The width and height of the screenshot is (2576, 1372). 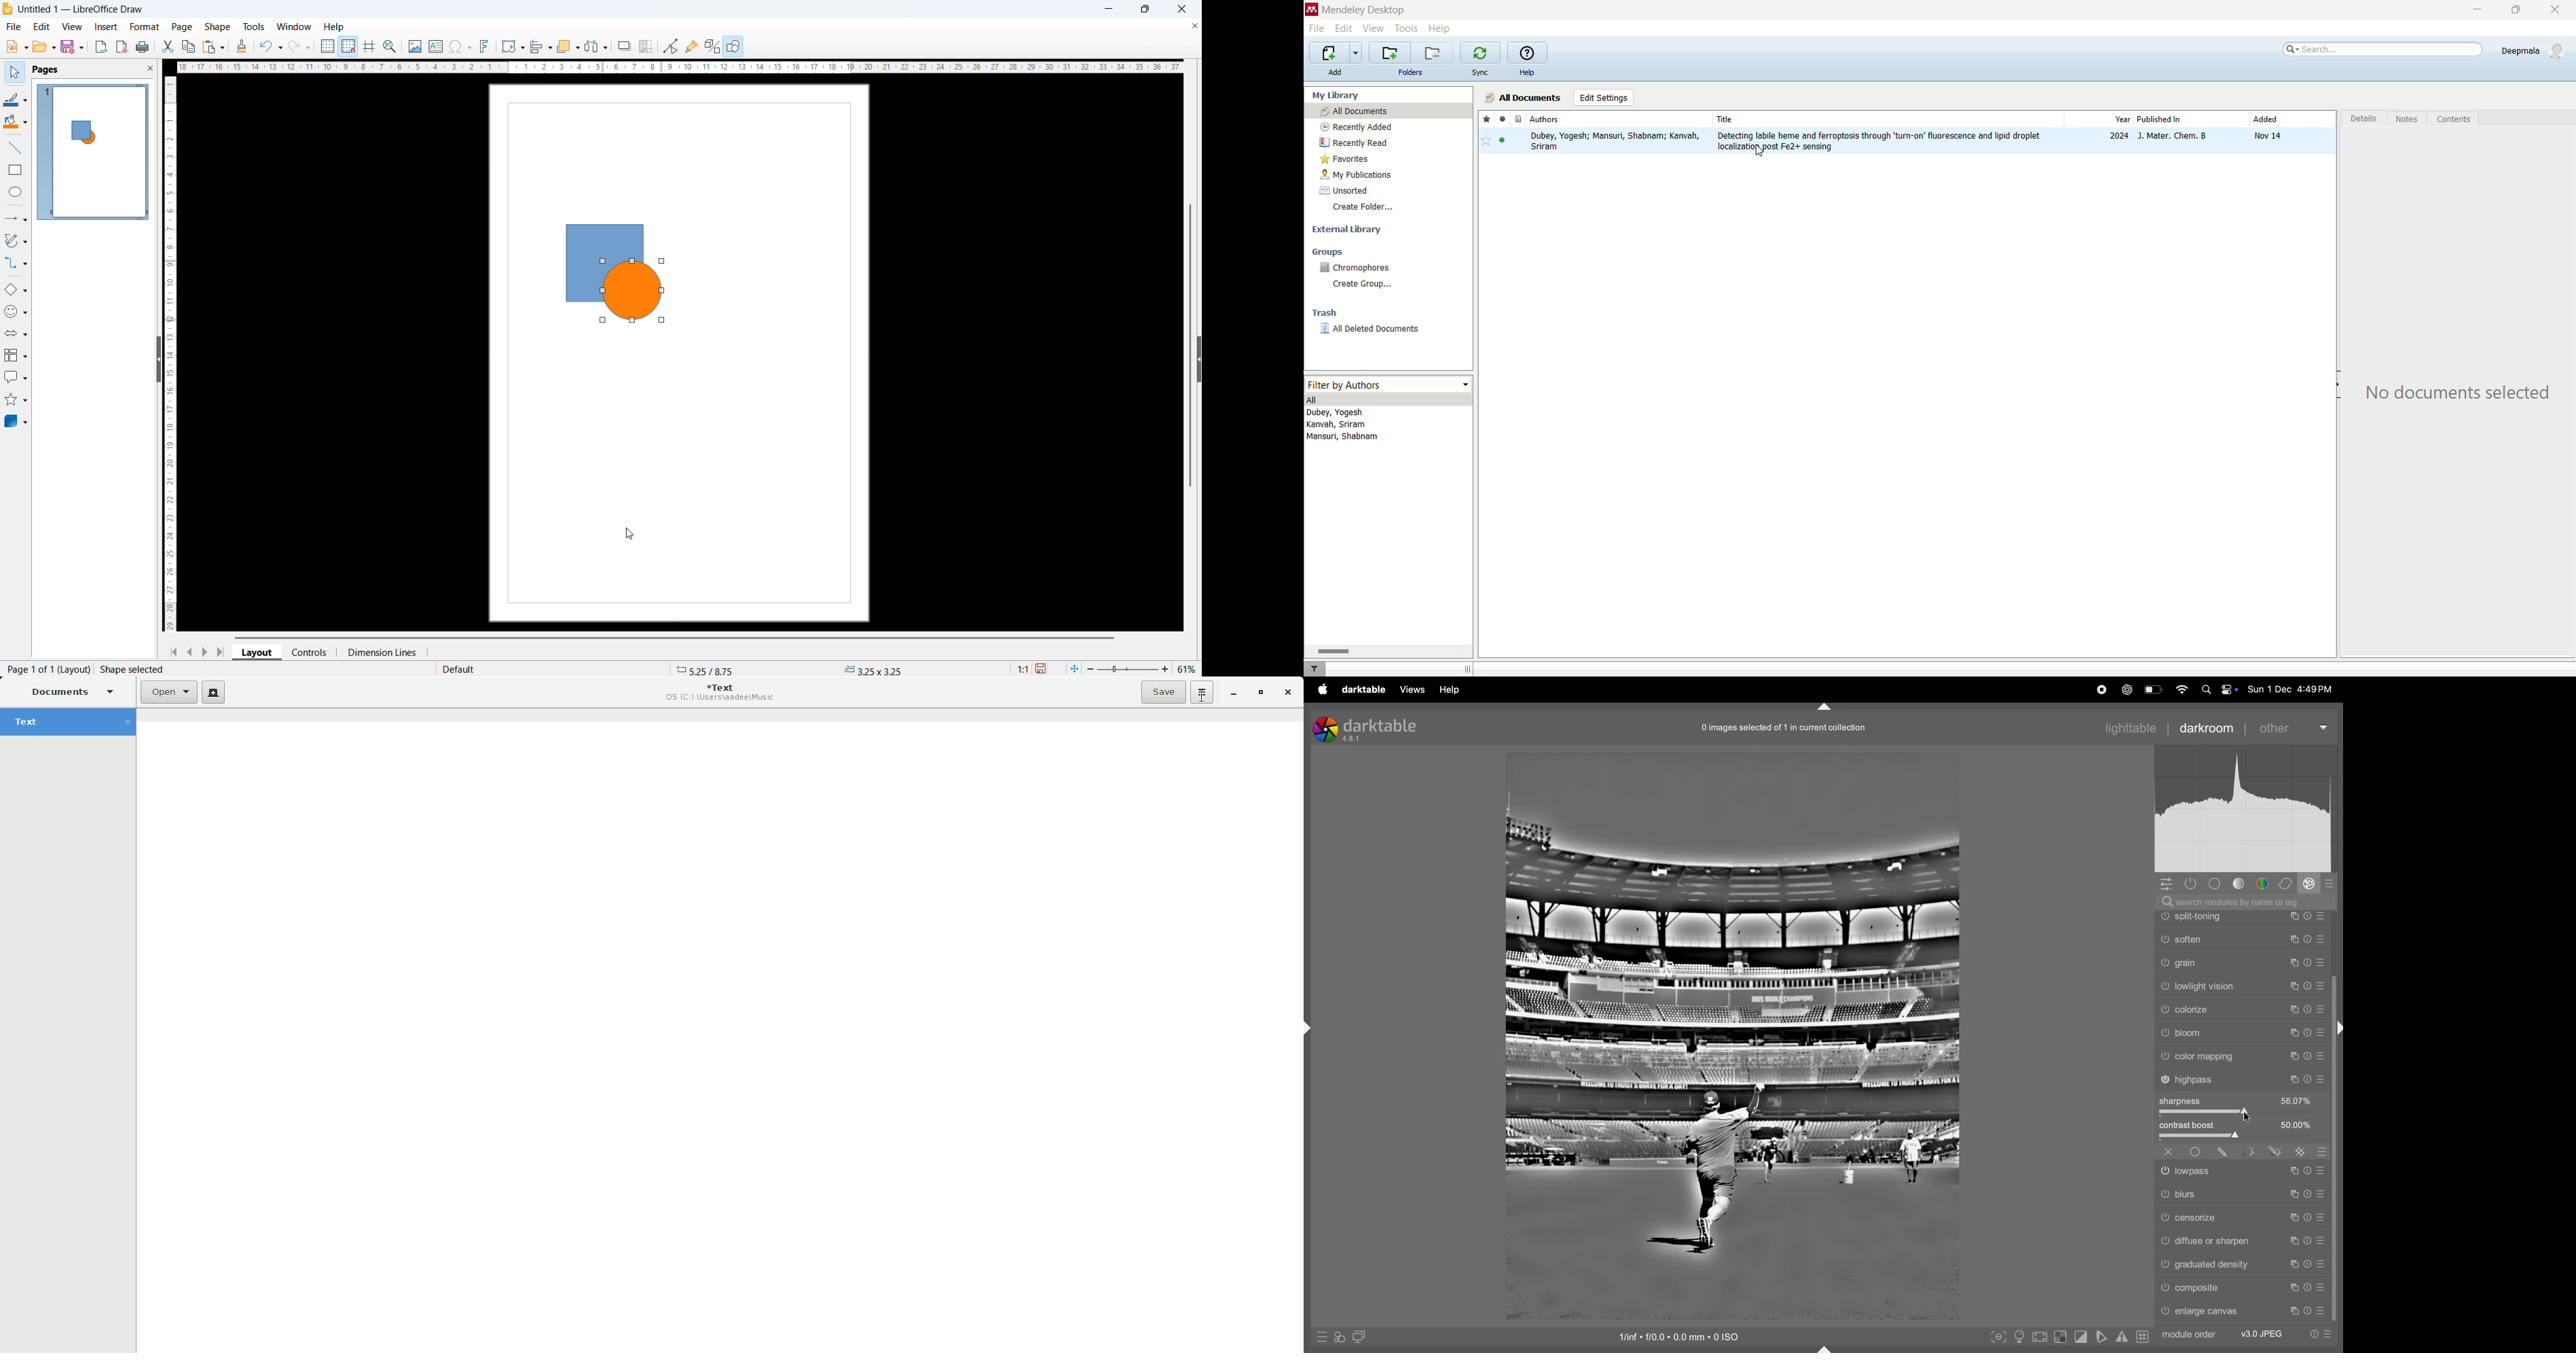 I want to click on 3D objects , so click(x=15, y=421).